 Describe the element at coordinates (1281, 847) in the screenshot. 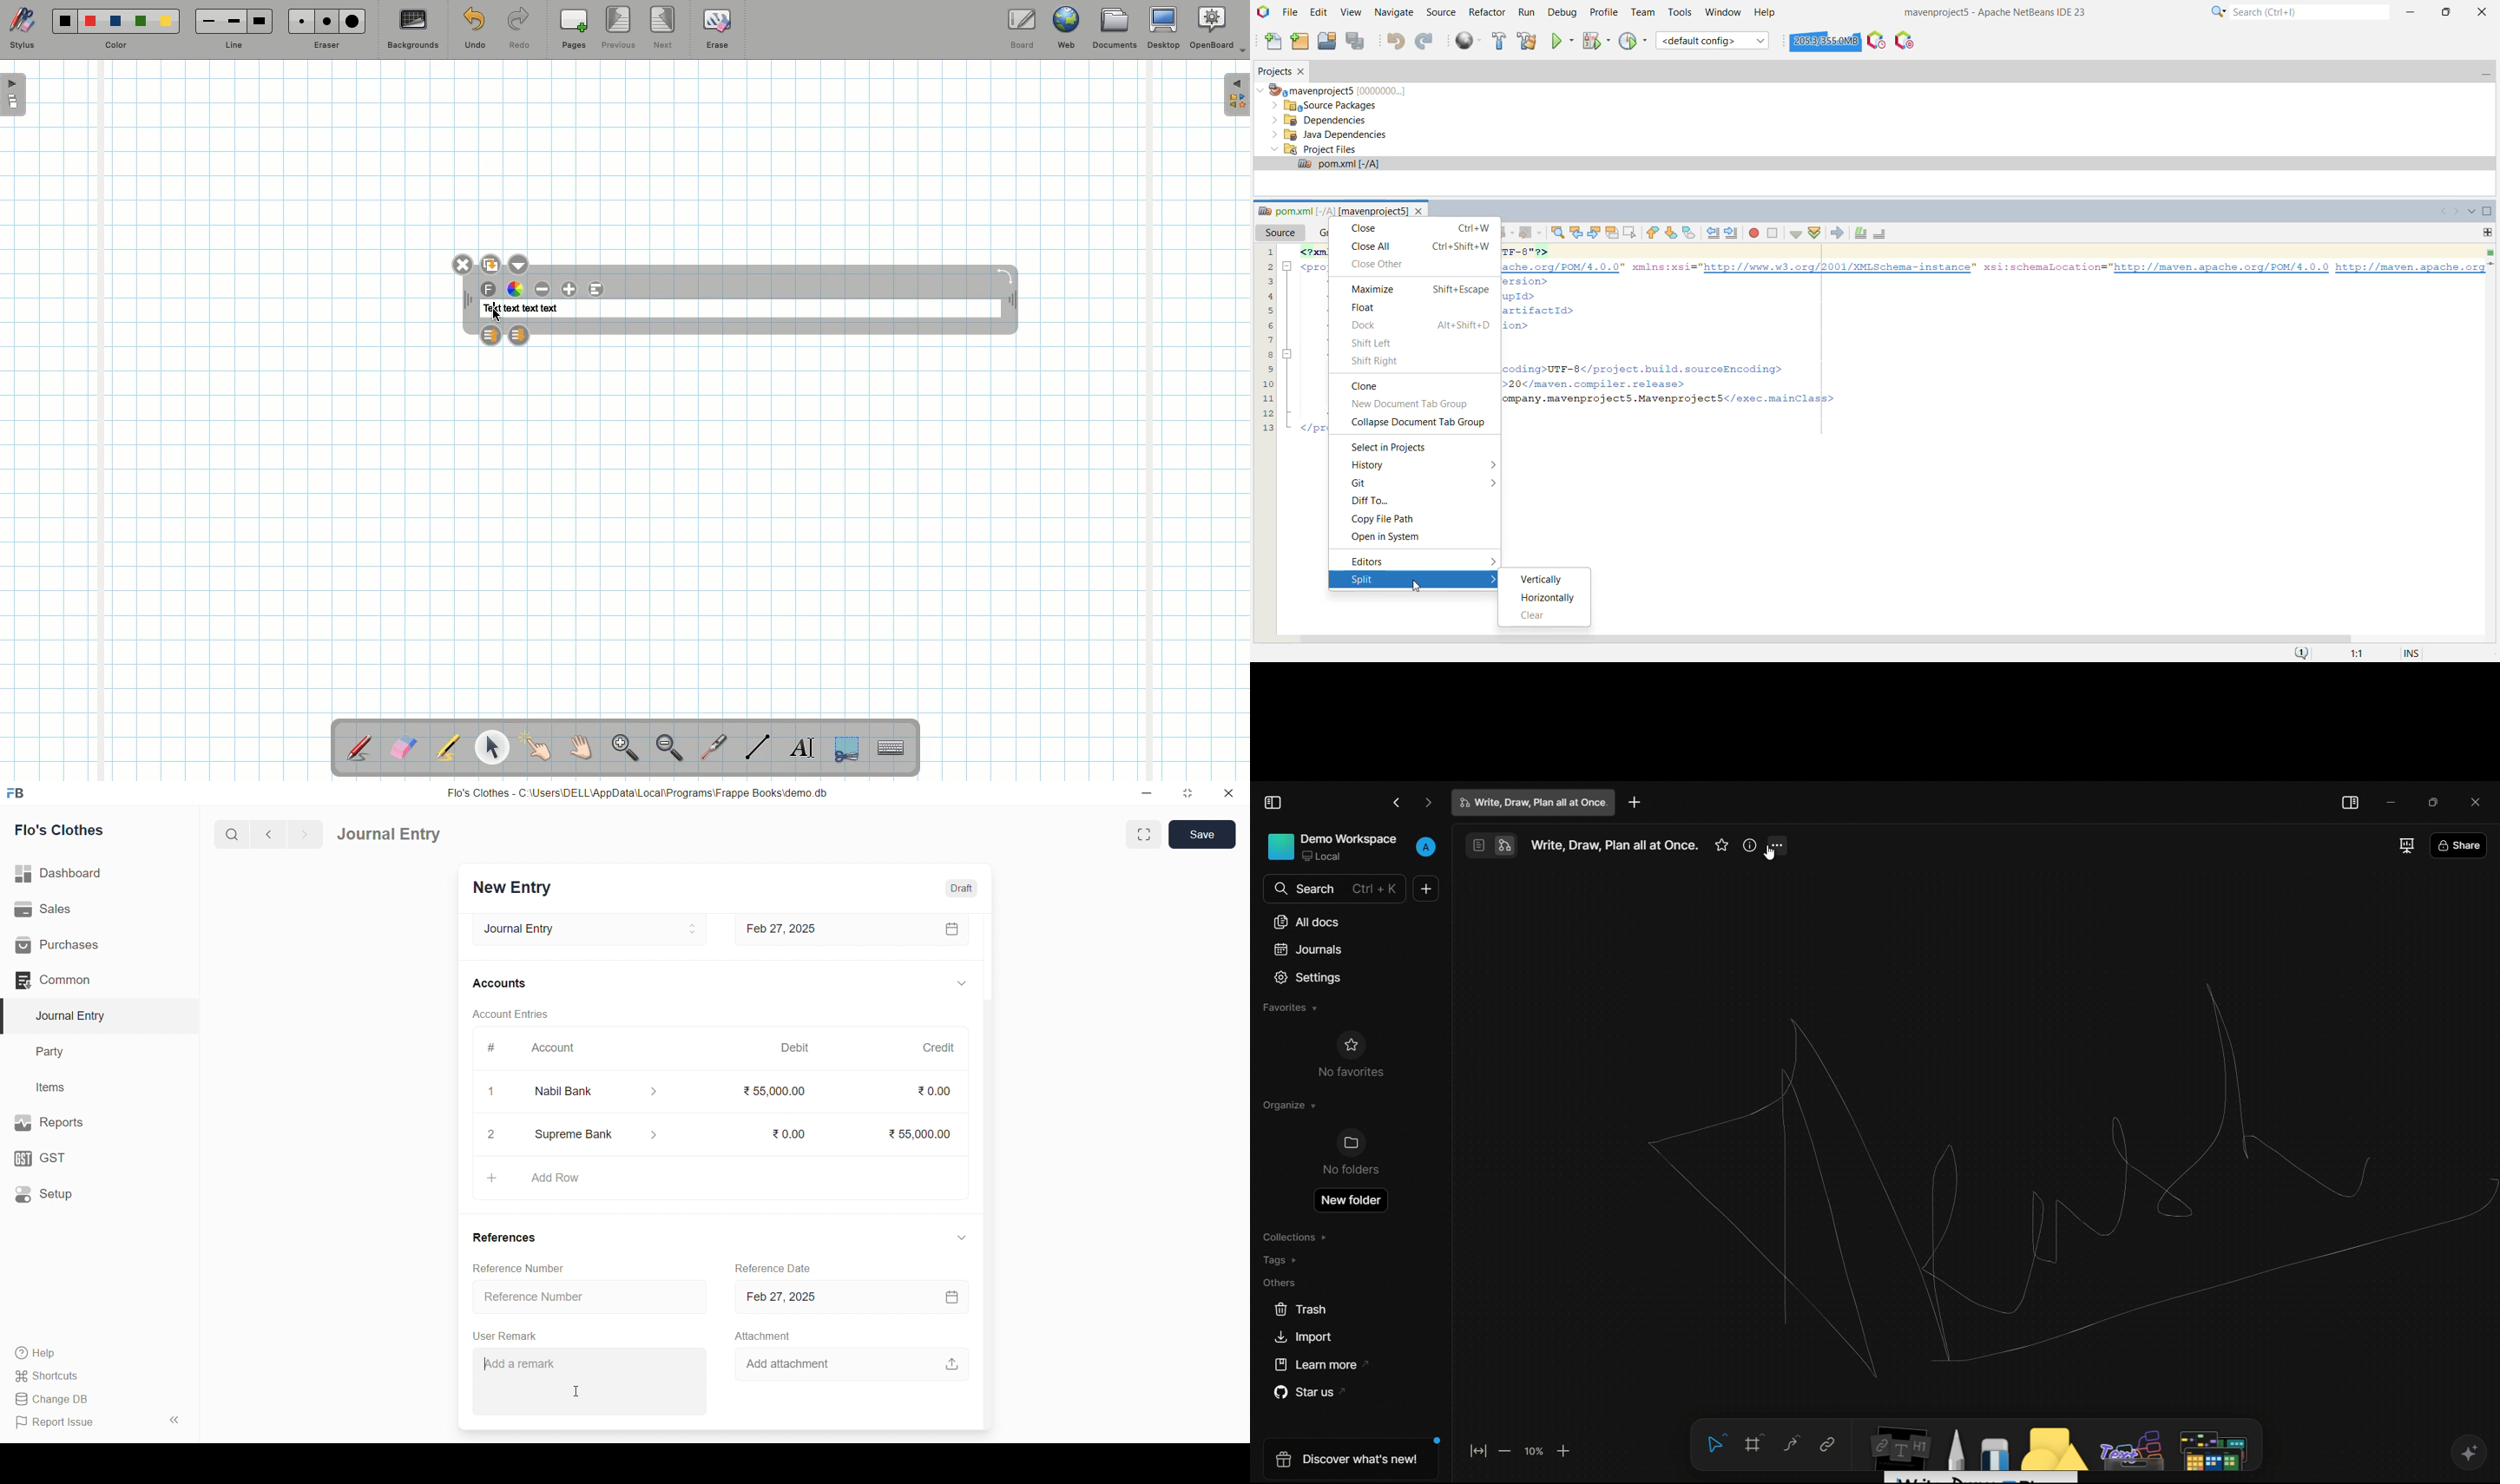

I see `Icon` at that location.